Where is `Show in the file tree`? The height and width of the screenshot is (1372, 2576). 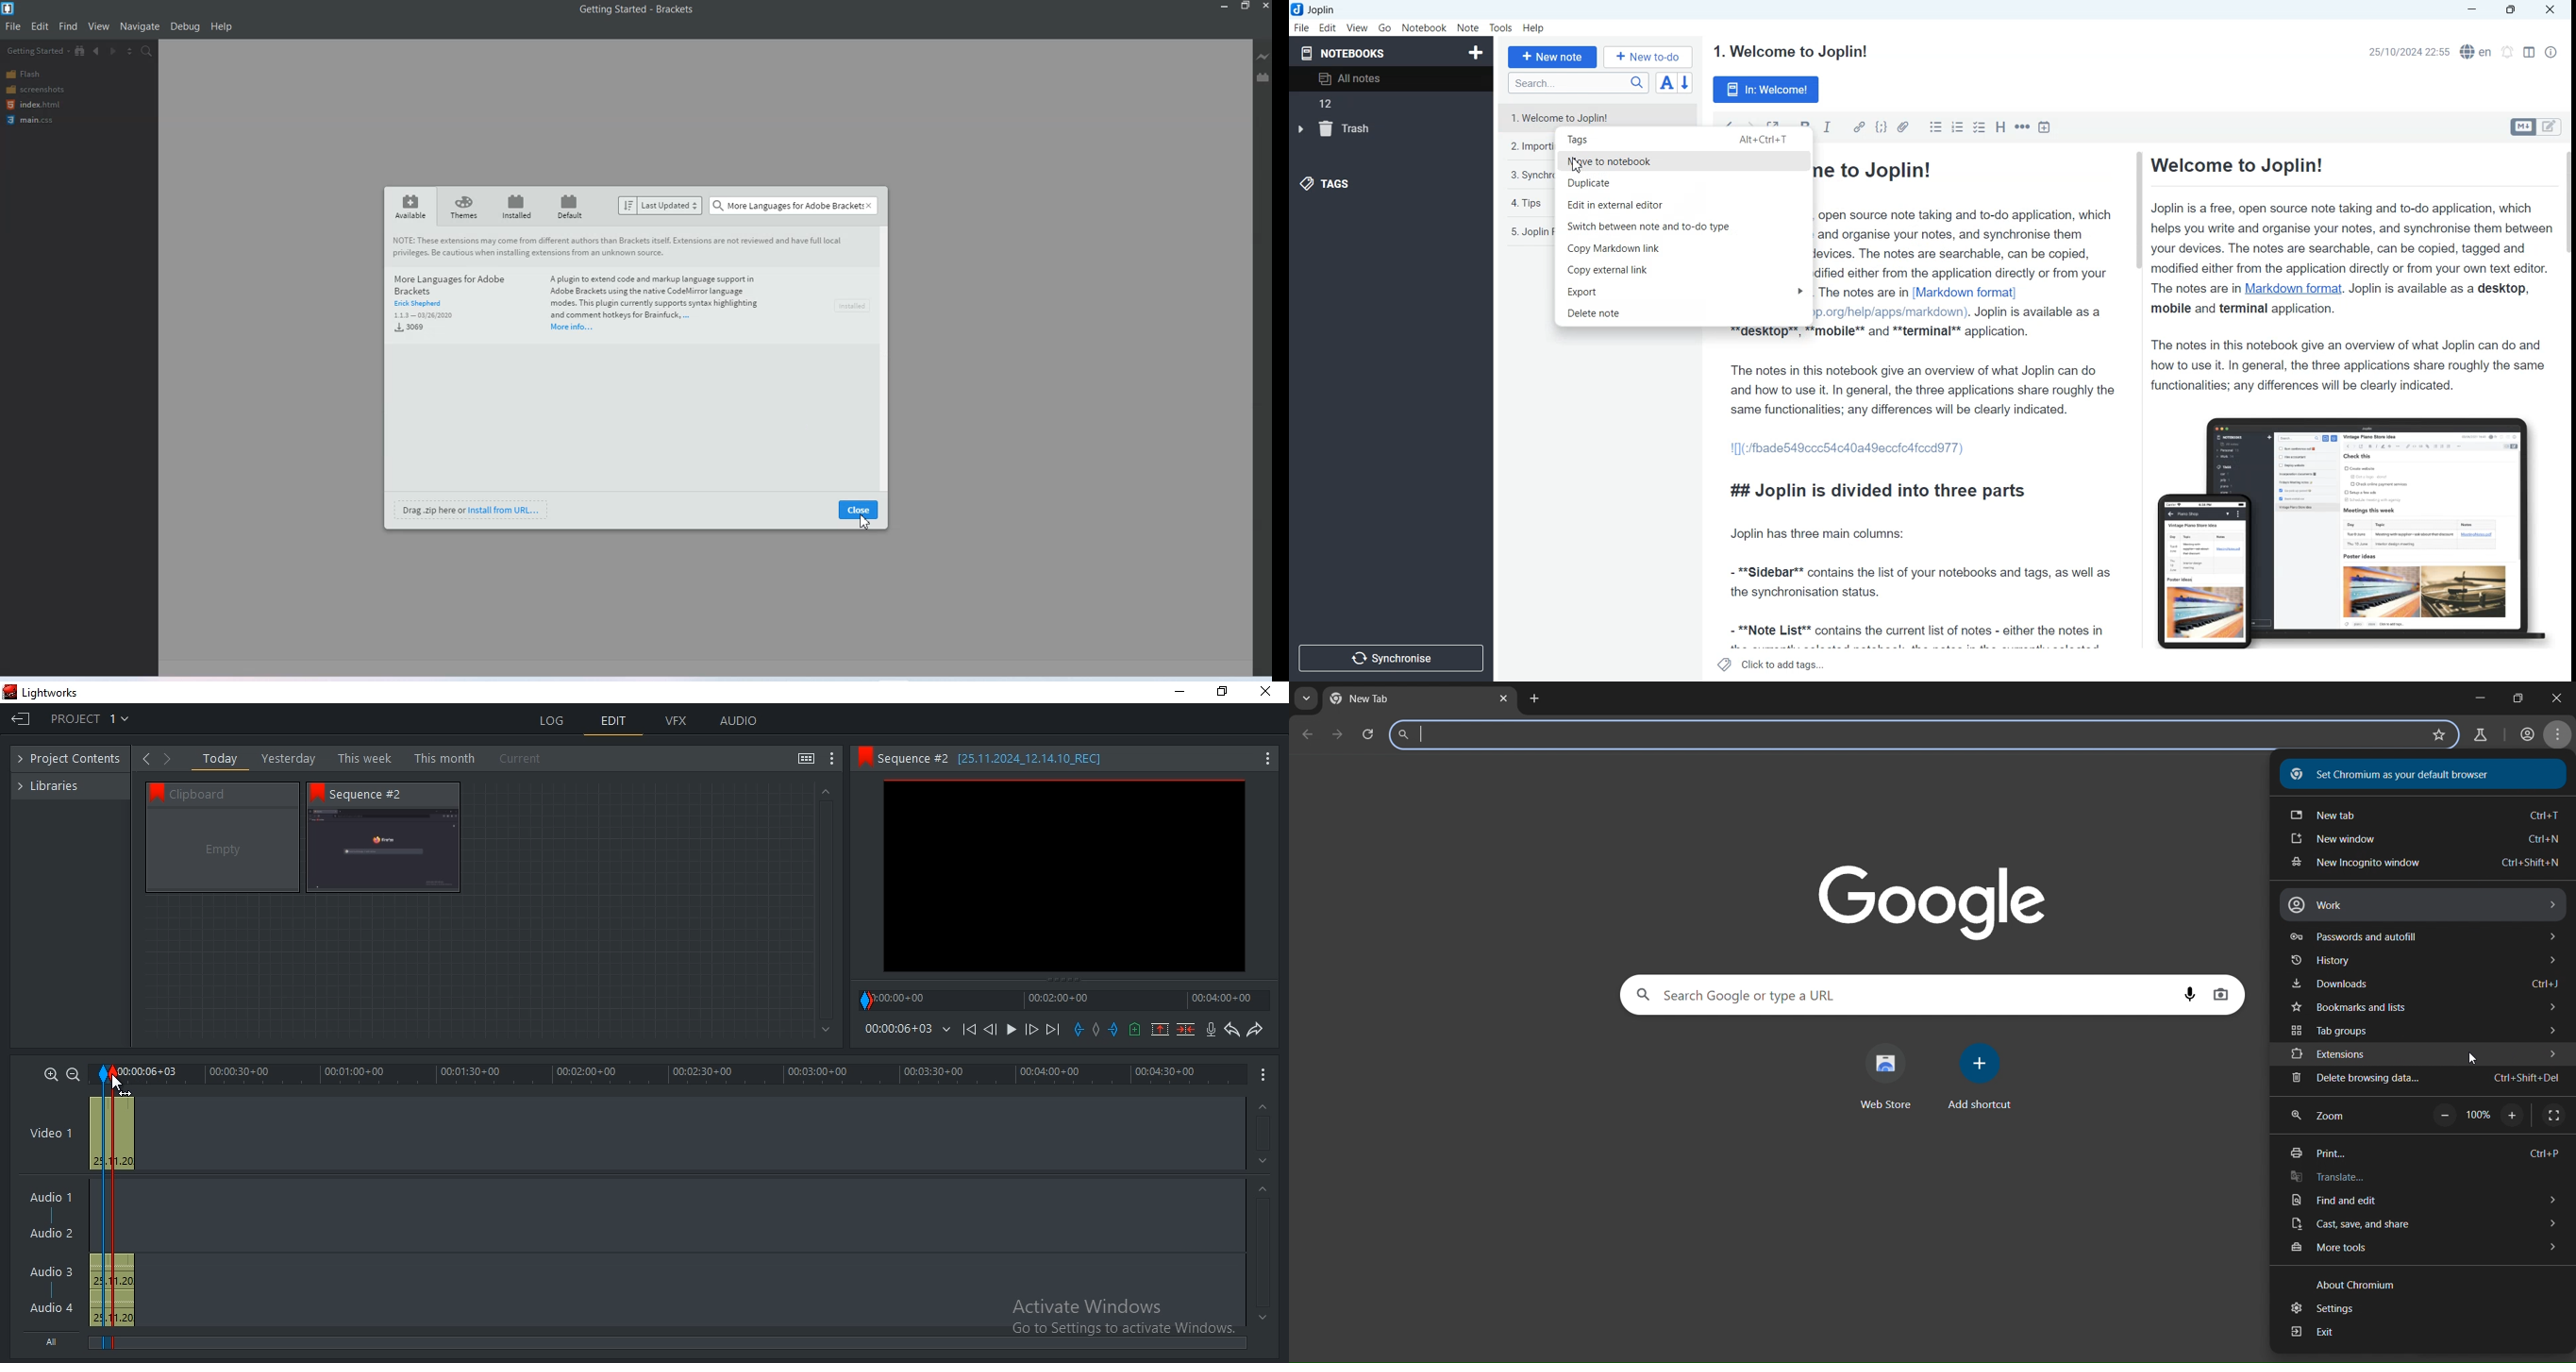 Show in the file tree is located at coordinates (81, 50).